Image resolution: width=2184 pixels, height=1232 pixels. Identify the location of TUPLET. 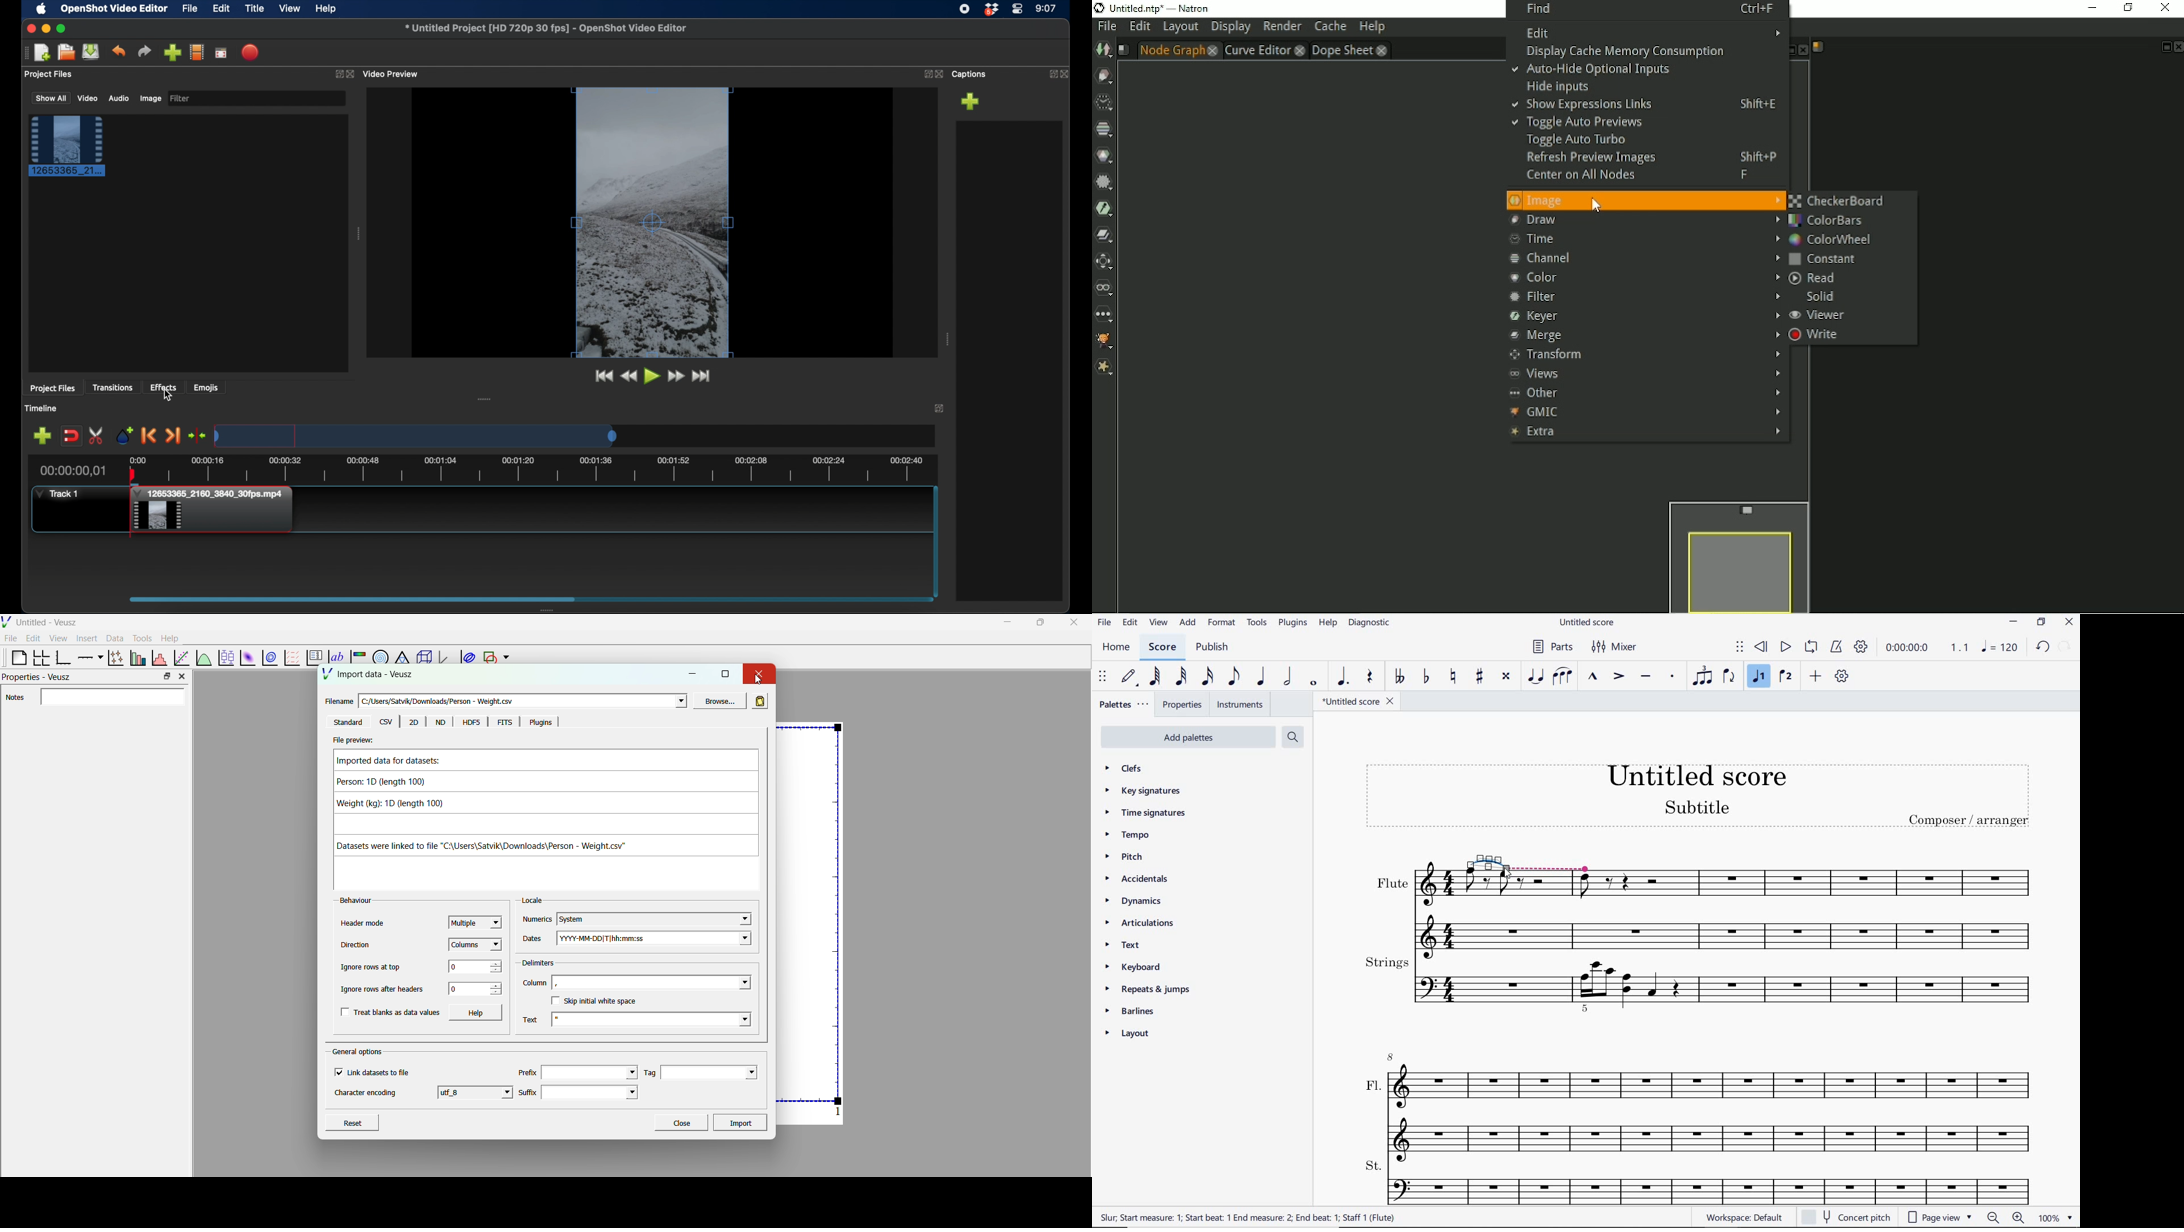
(1702, 678).